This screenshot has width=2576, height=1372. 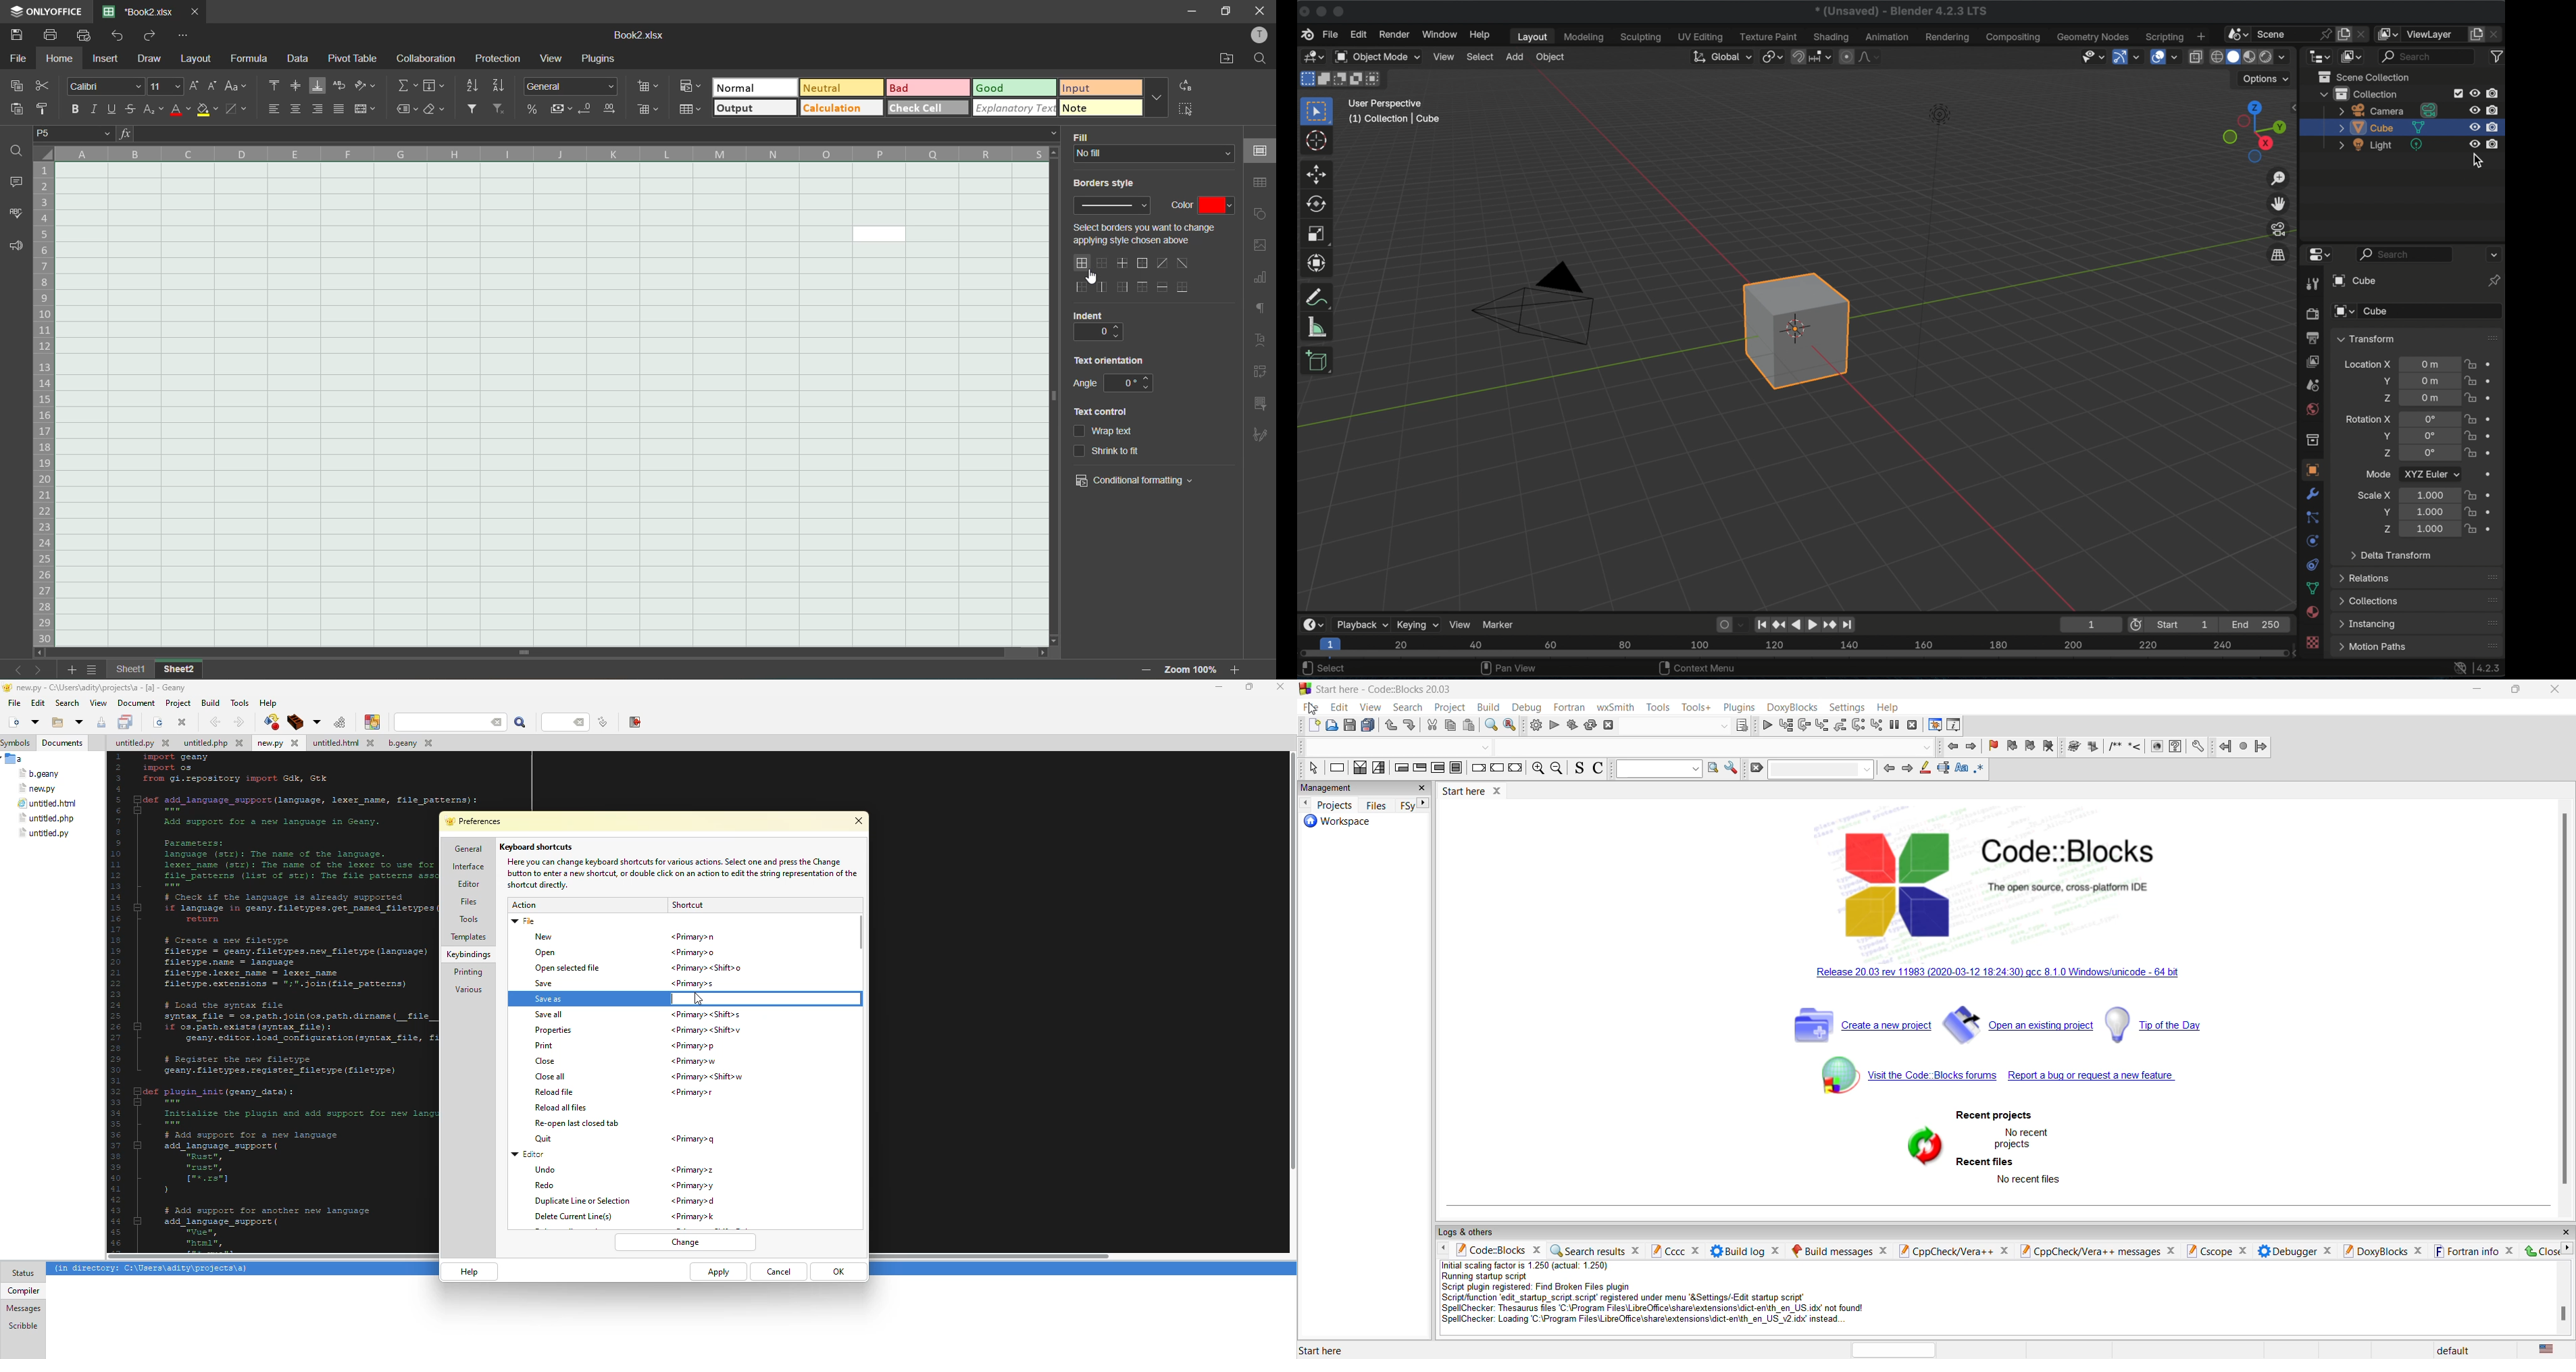 What do you see at coordinates (551, 999) in the screenshot?
I see `save as` at bounding box center [551, 999].